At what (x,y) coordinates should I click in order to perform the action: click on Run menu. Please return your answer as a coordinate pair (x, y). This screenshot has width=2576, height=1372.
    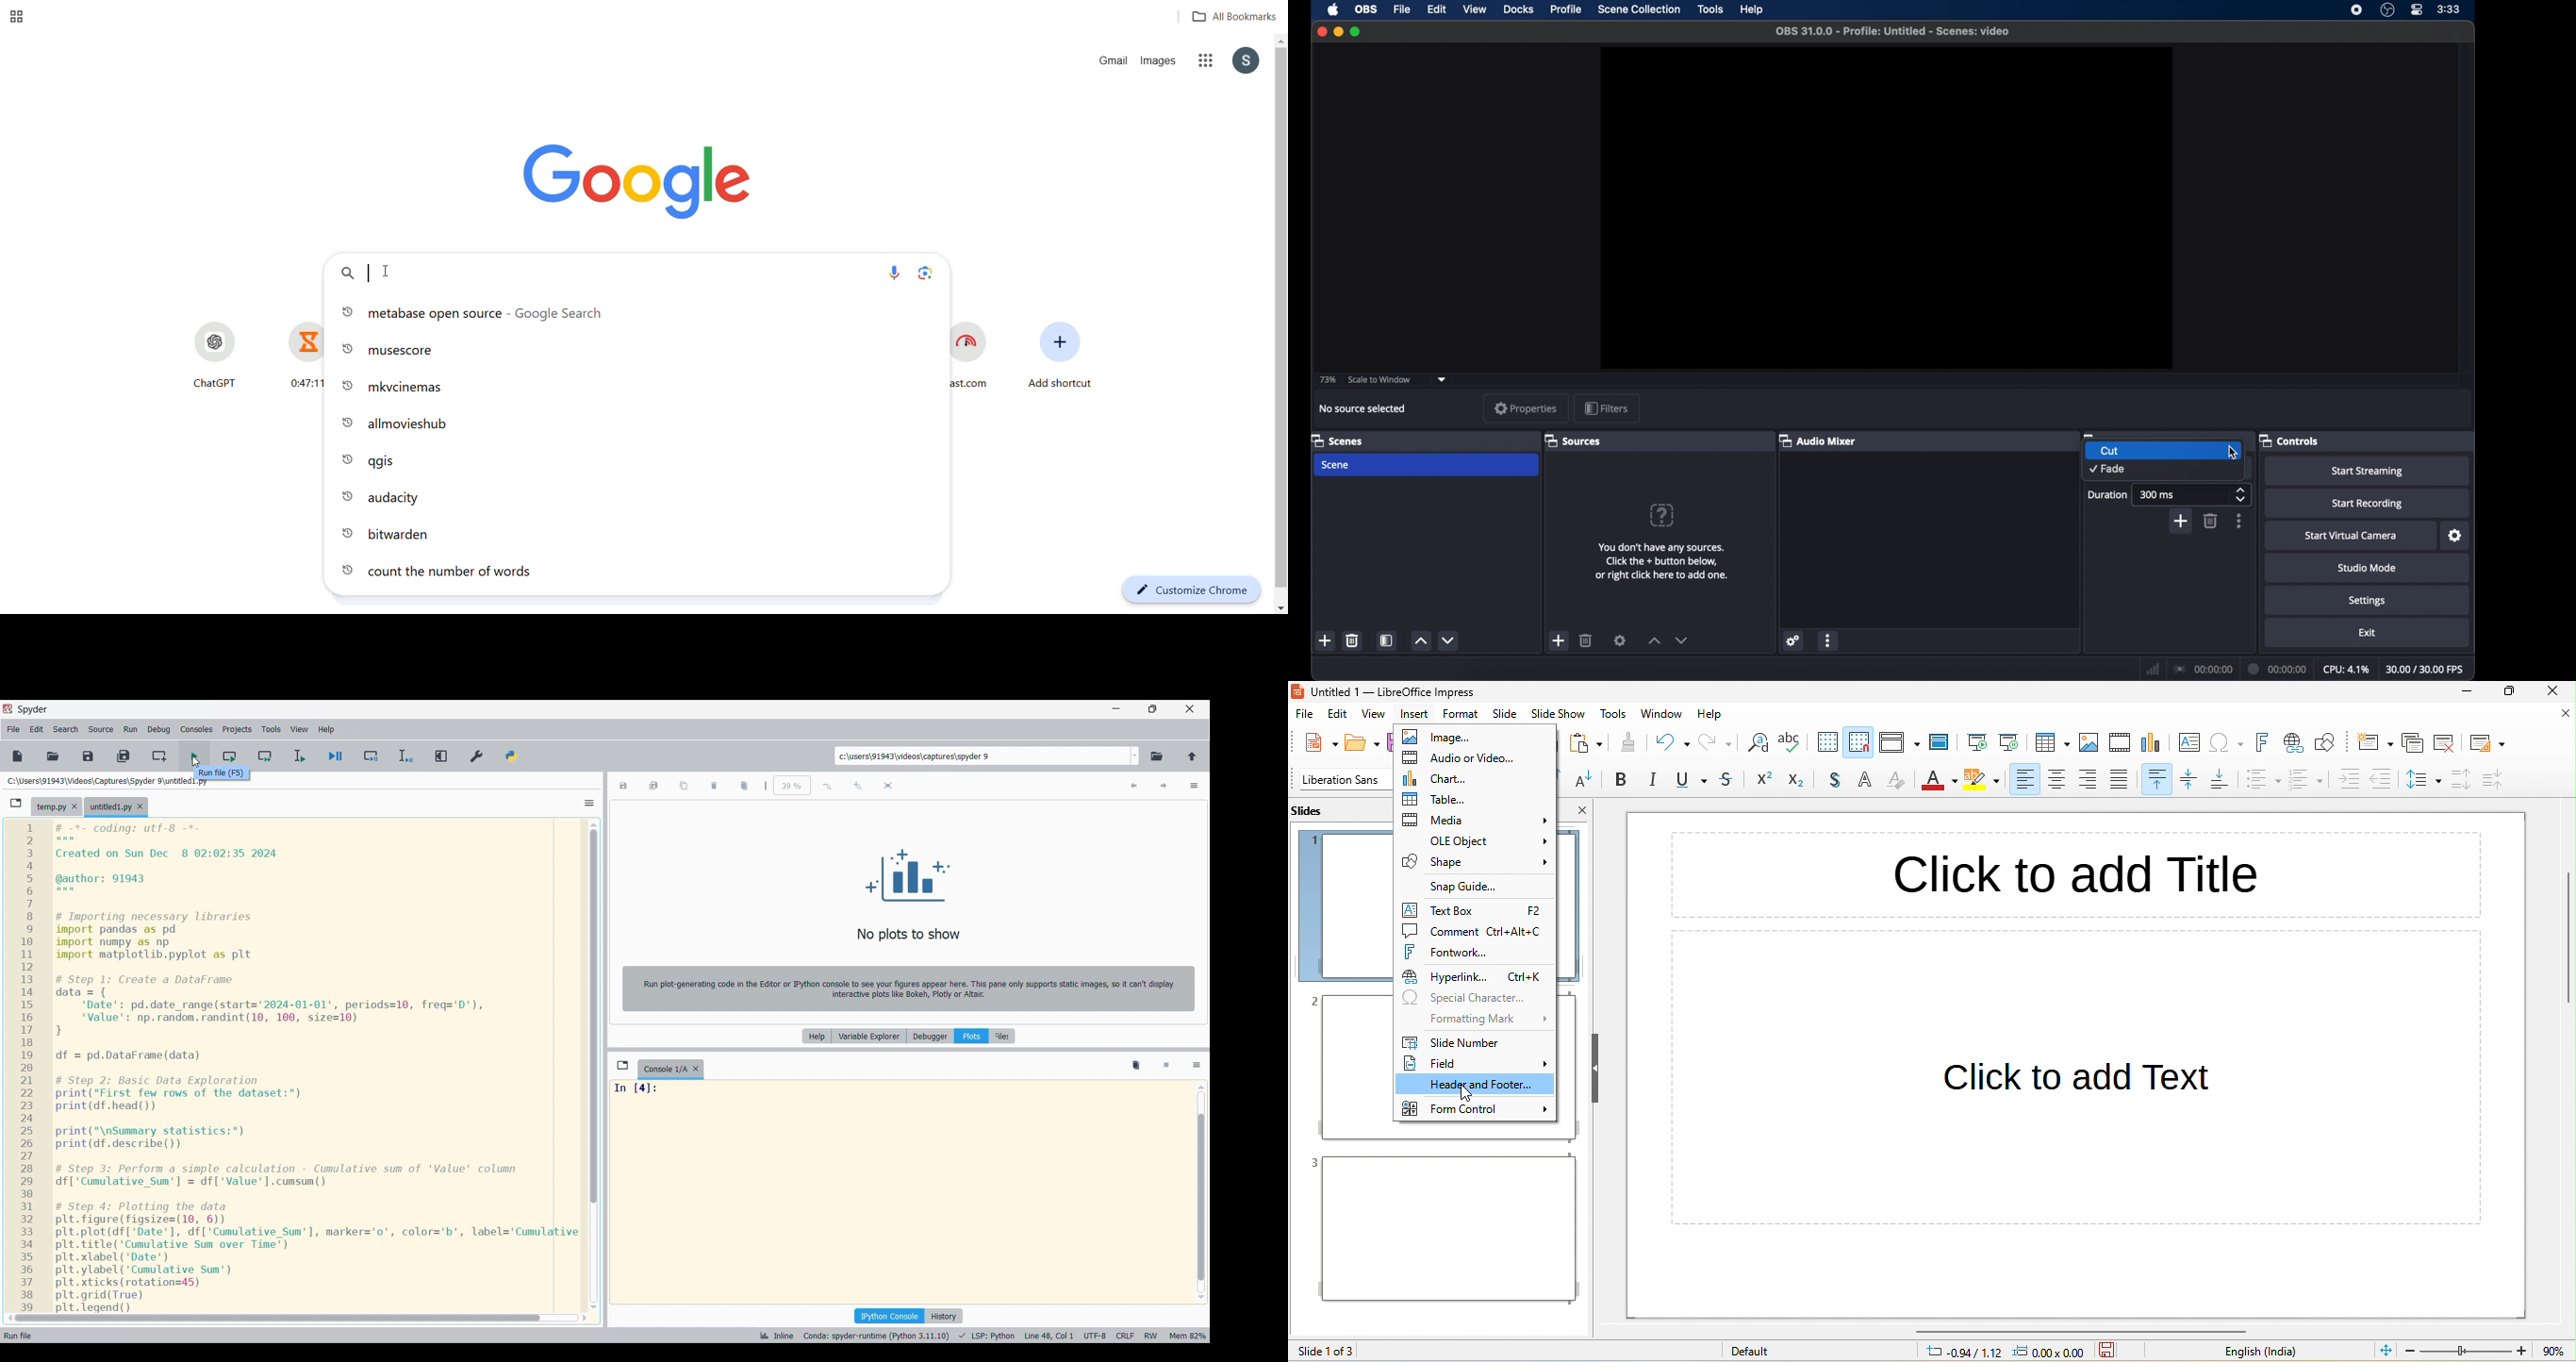
    Looking at the image, I should click on (130, 730).